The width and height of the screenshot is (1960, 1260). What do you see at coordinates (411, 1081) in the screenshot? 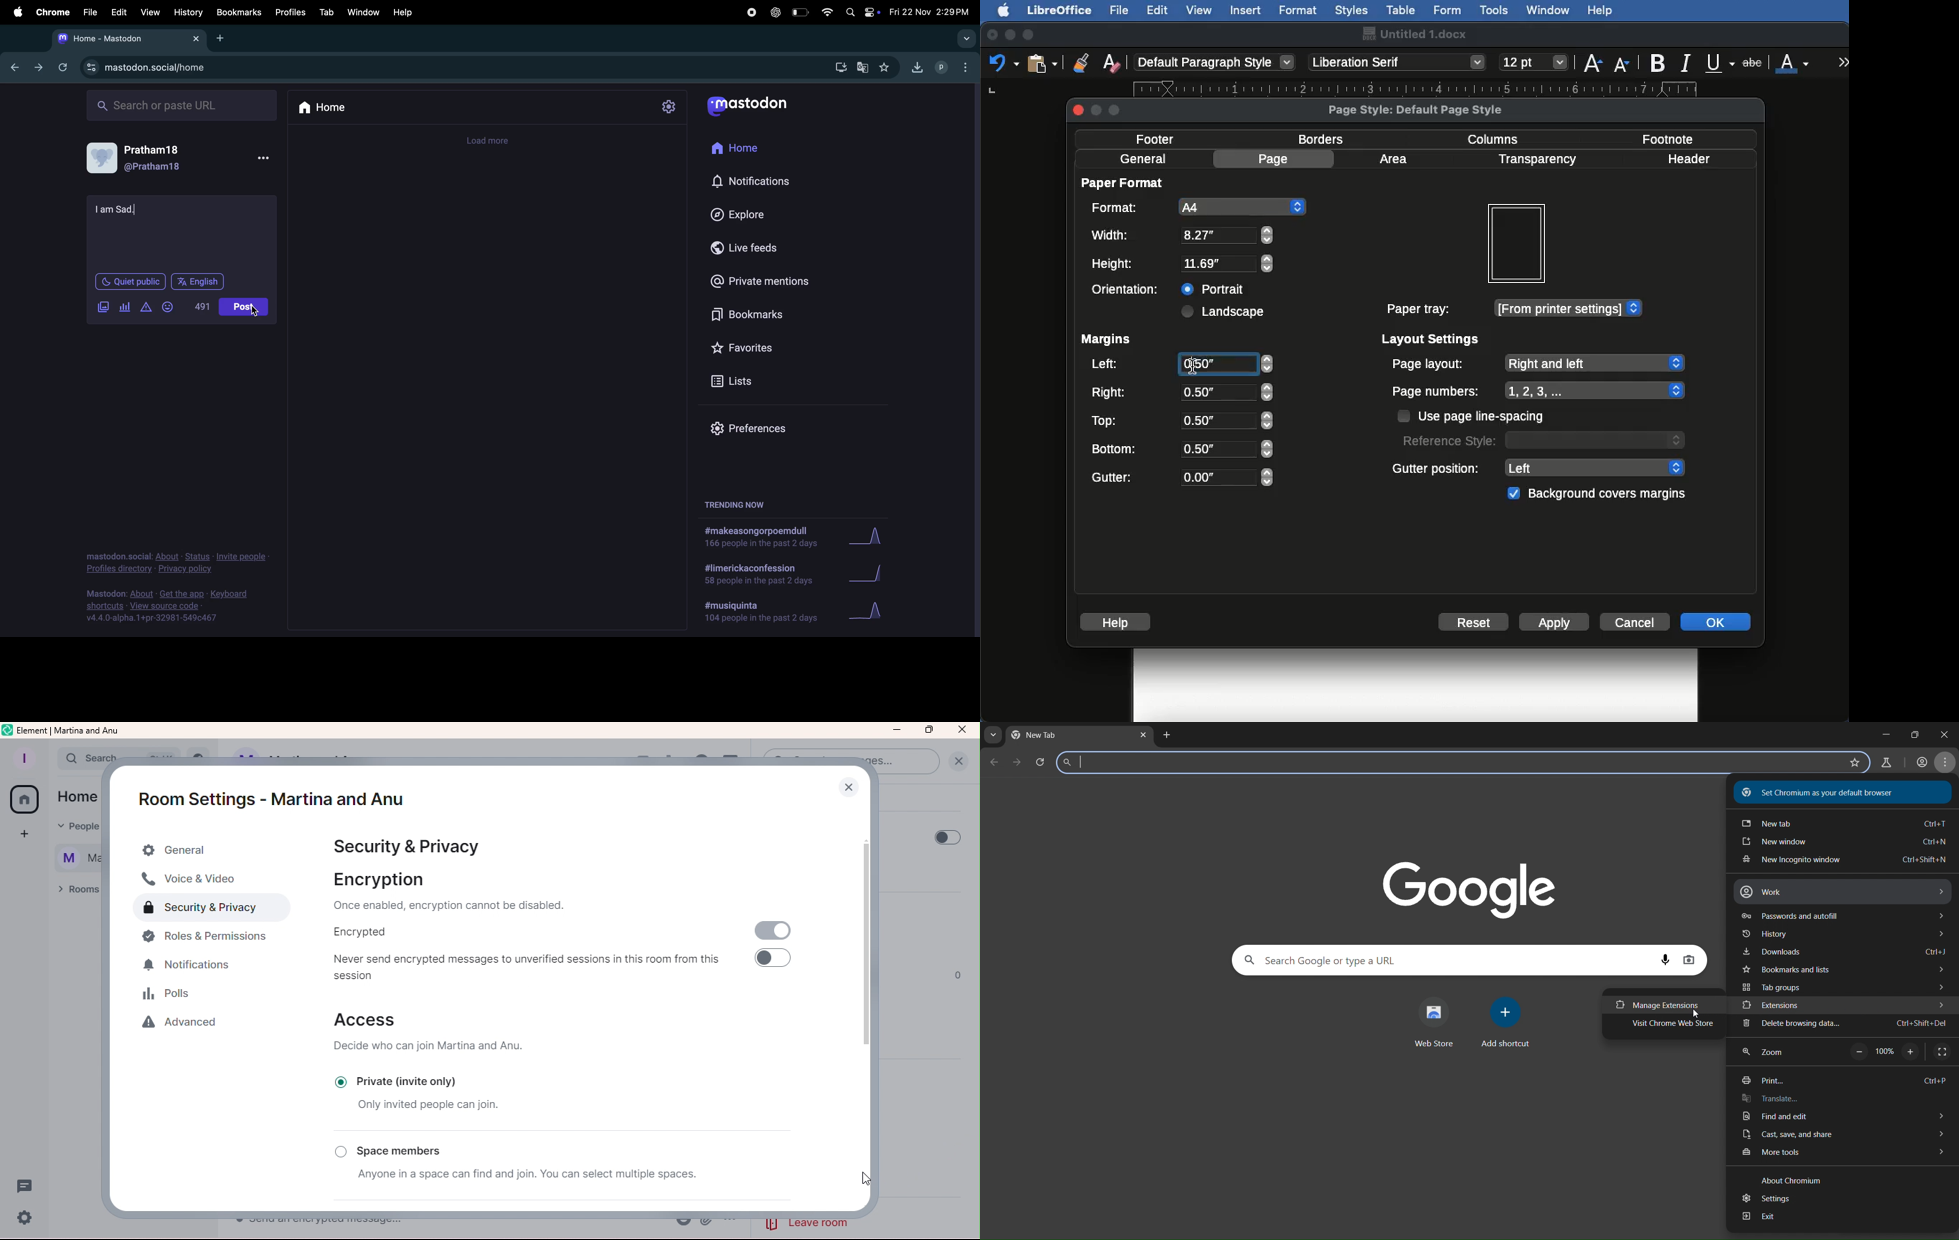
I see `Private (invite only)` at bounding box center [411, 1081].